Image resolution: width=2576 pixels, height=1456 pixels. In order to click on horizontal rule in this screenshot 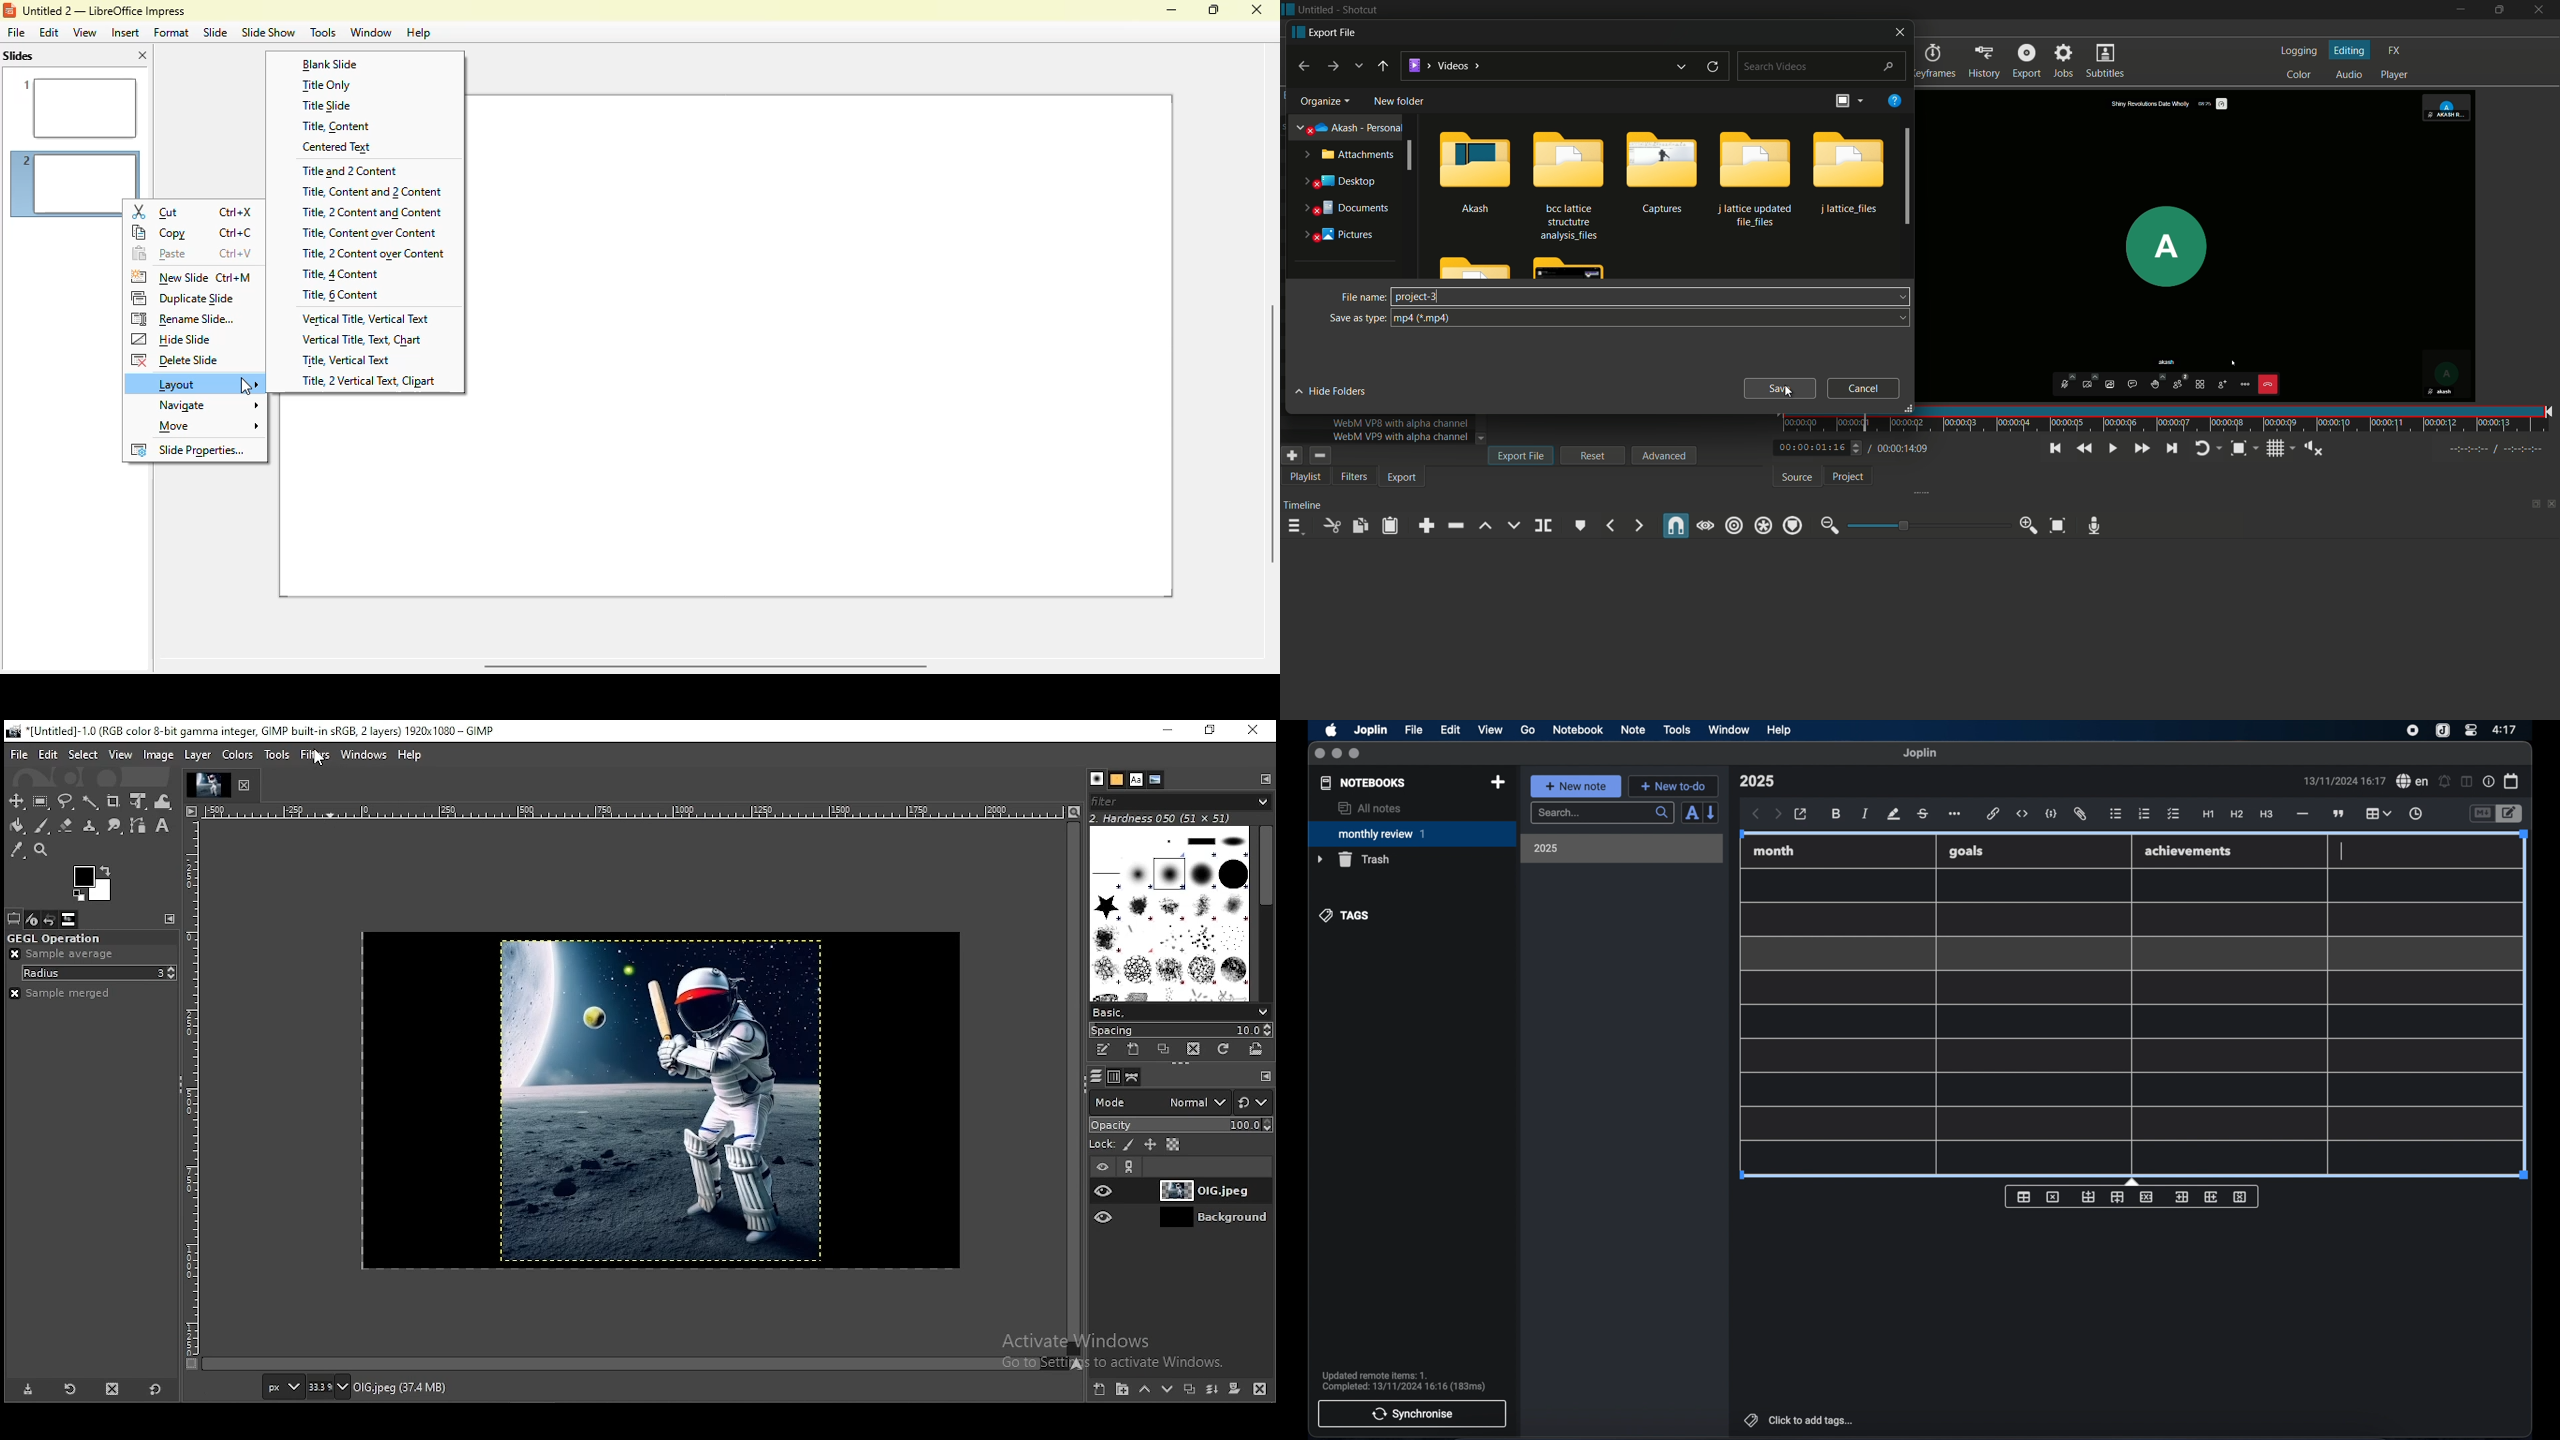, I will do `click(2301, 814)`.